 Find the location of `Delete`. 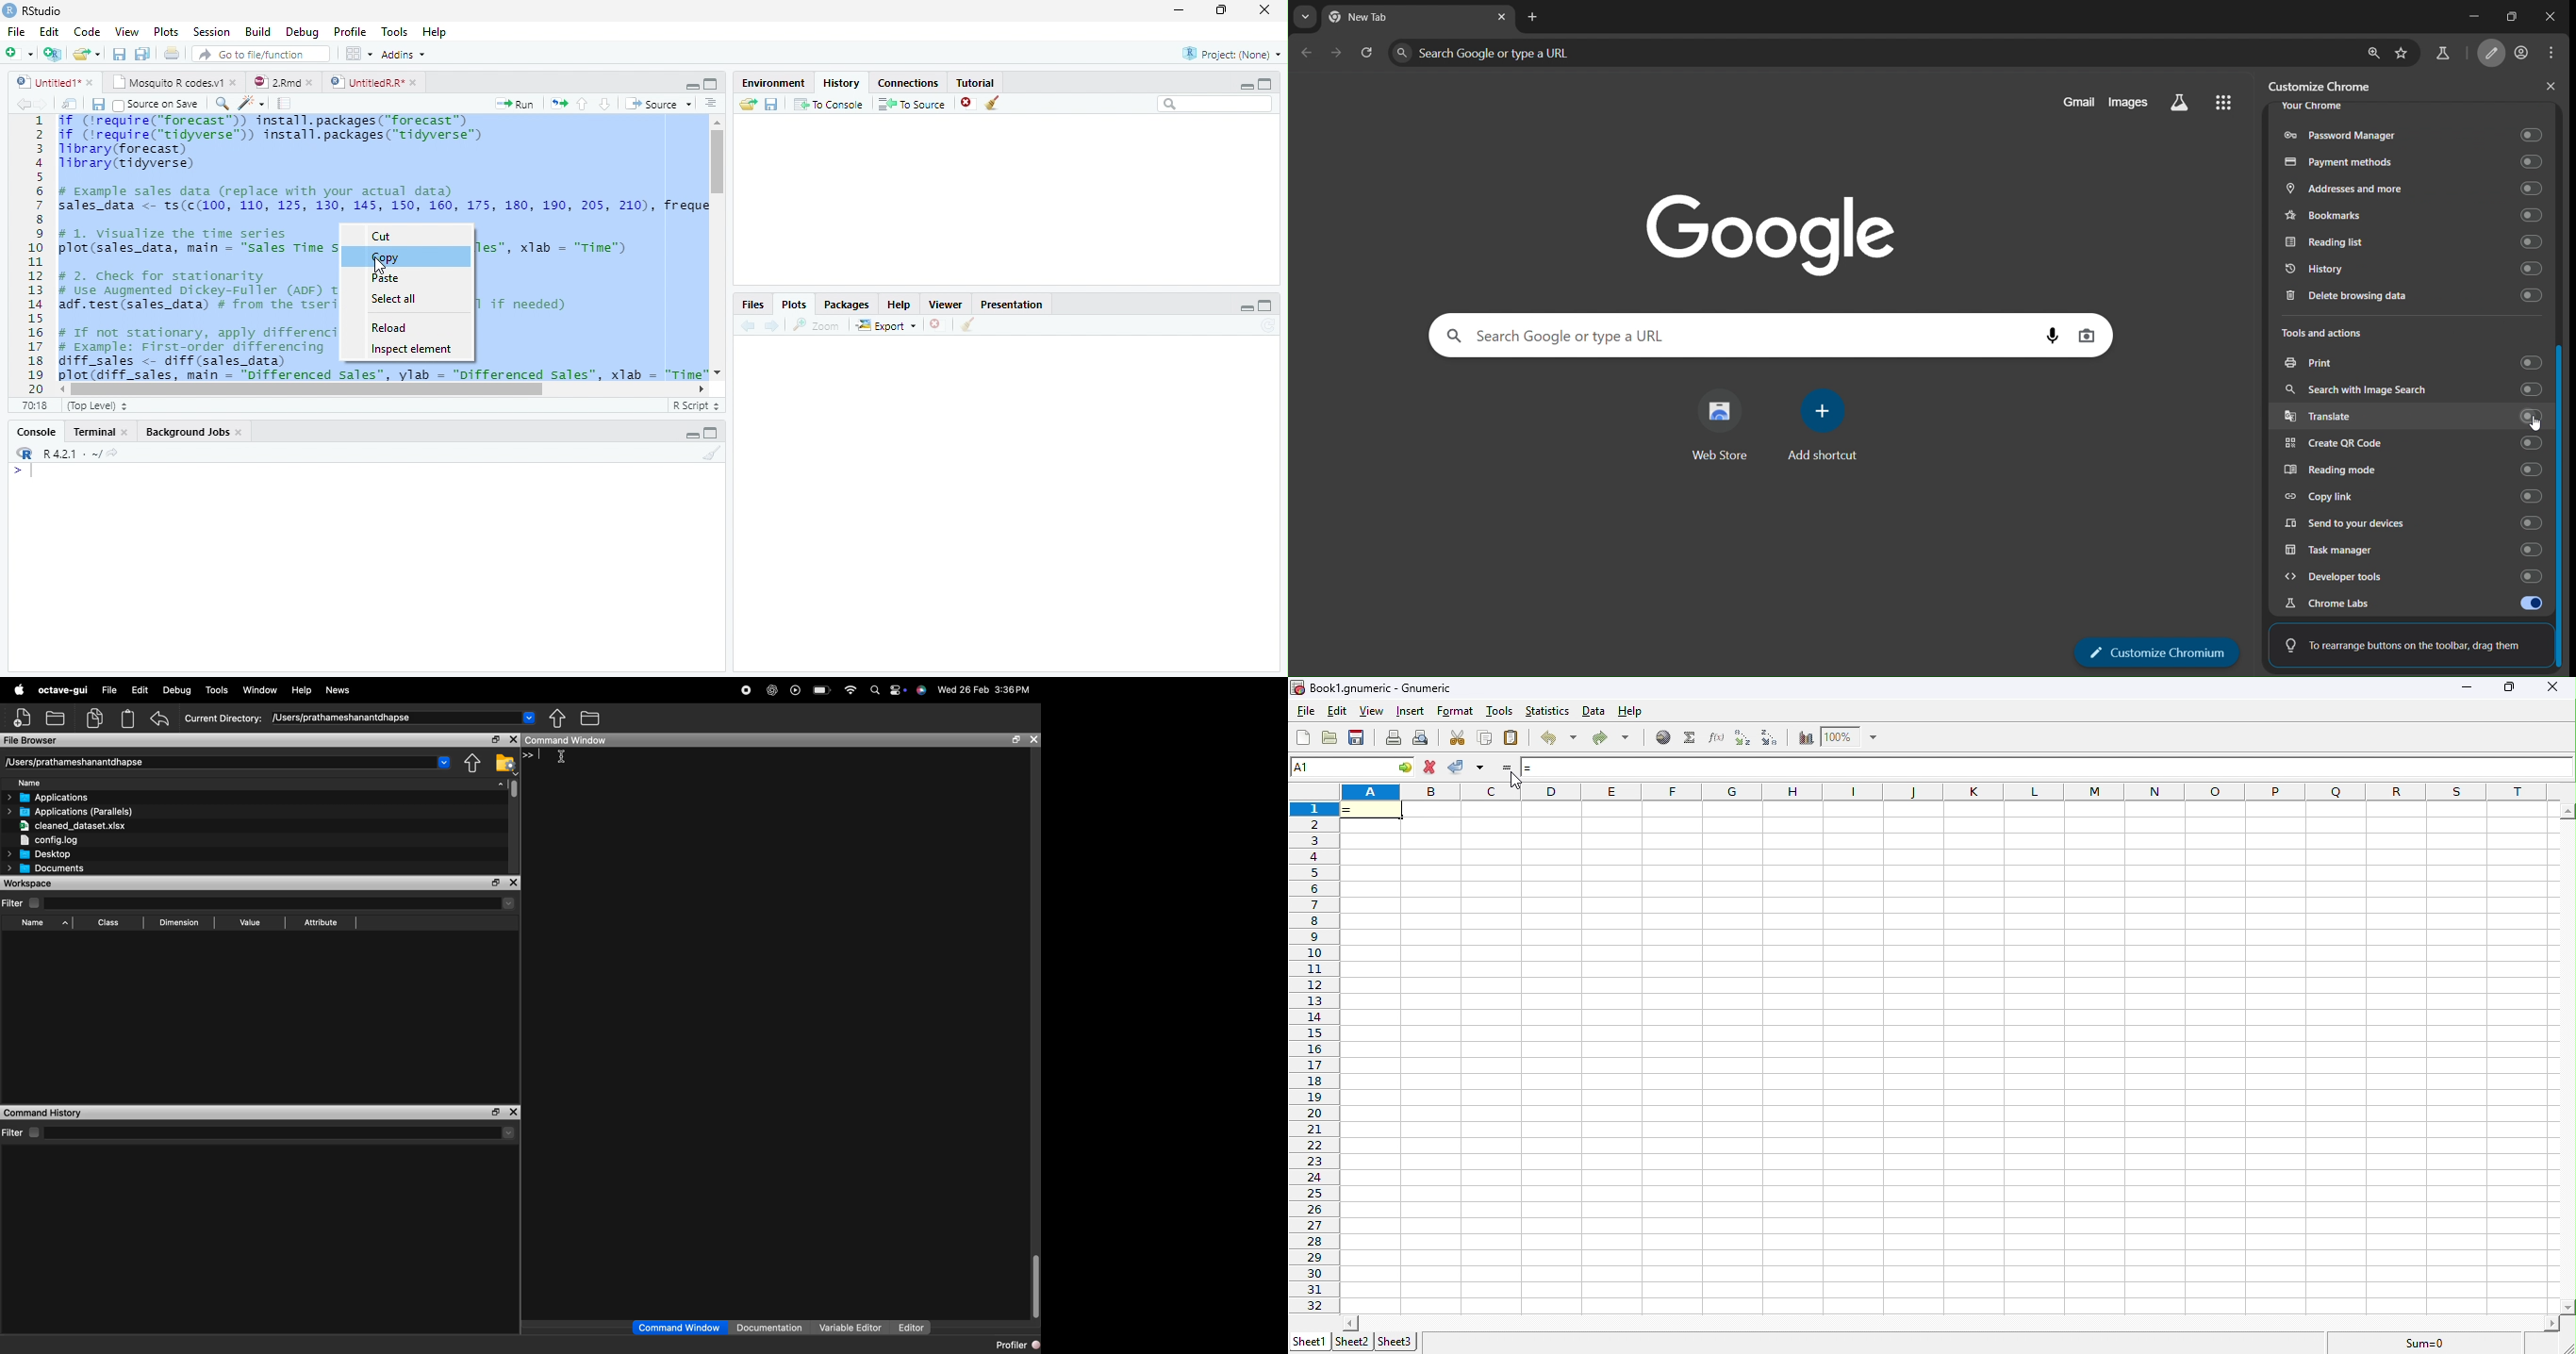

Delete is located at coordinates (966, 101).